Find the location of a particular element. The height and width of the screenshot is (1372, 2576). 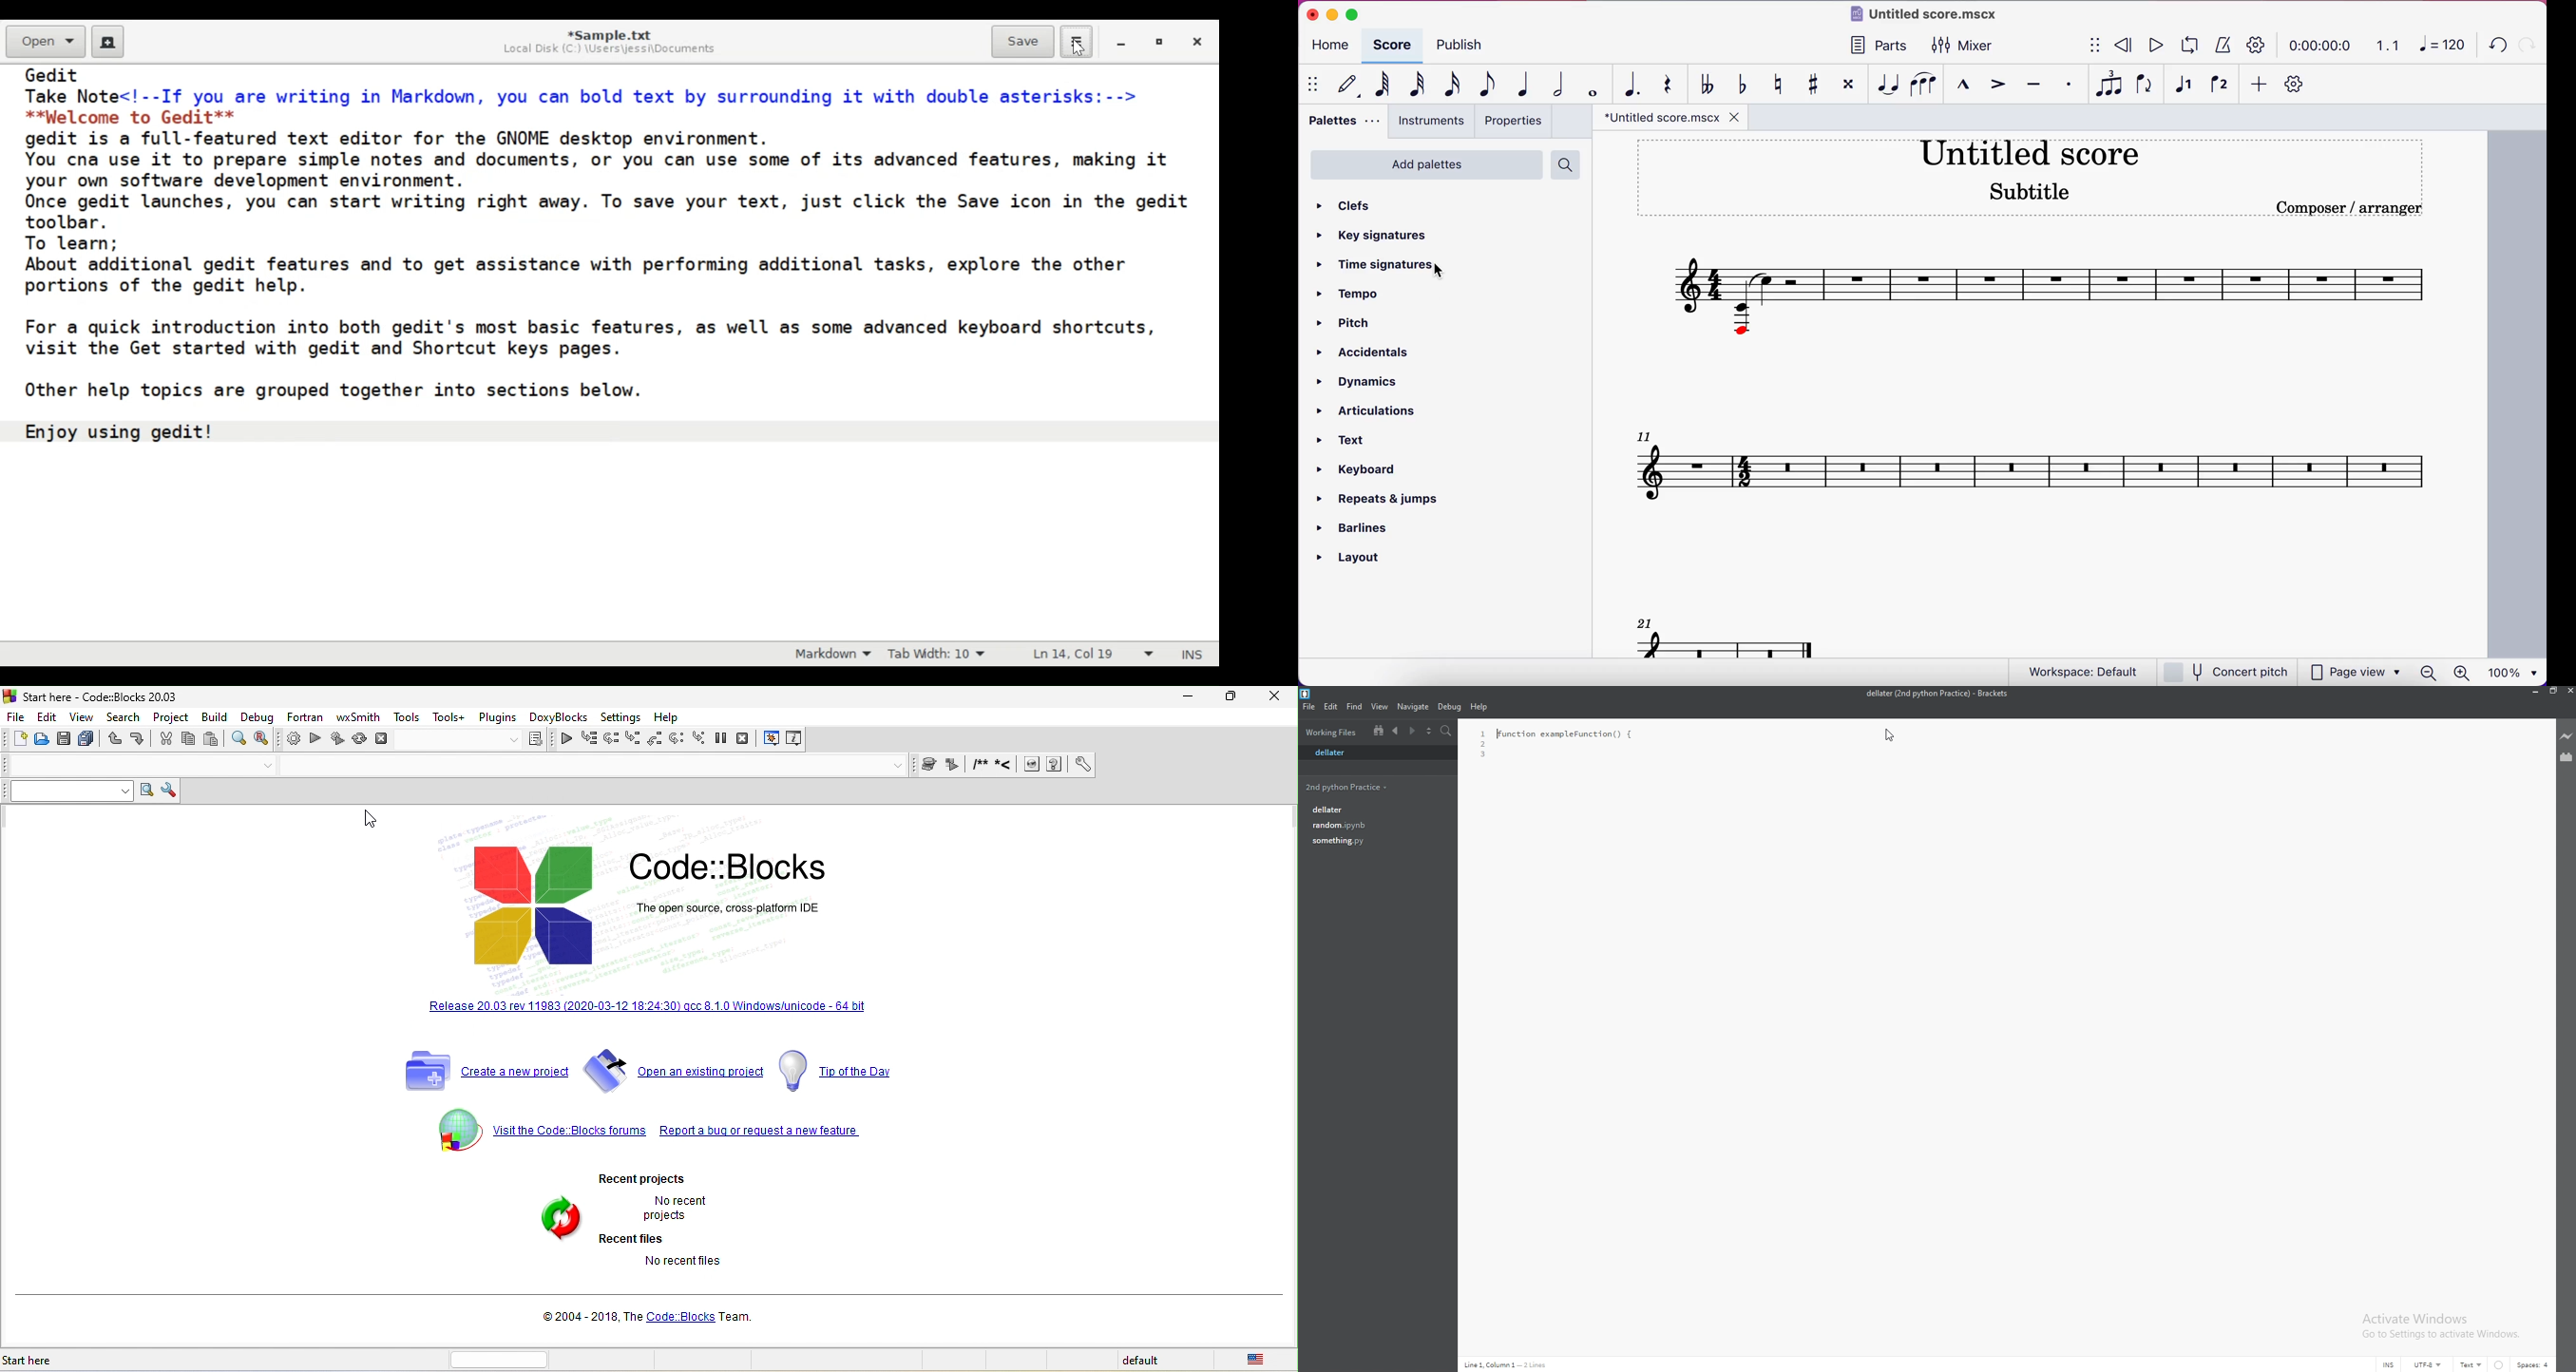

recent projects is located at coordinates (645, 1178).